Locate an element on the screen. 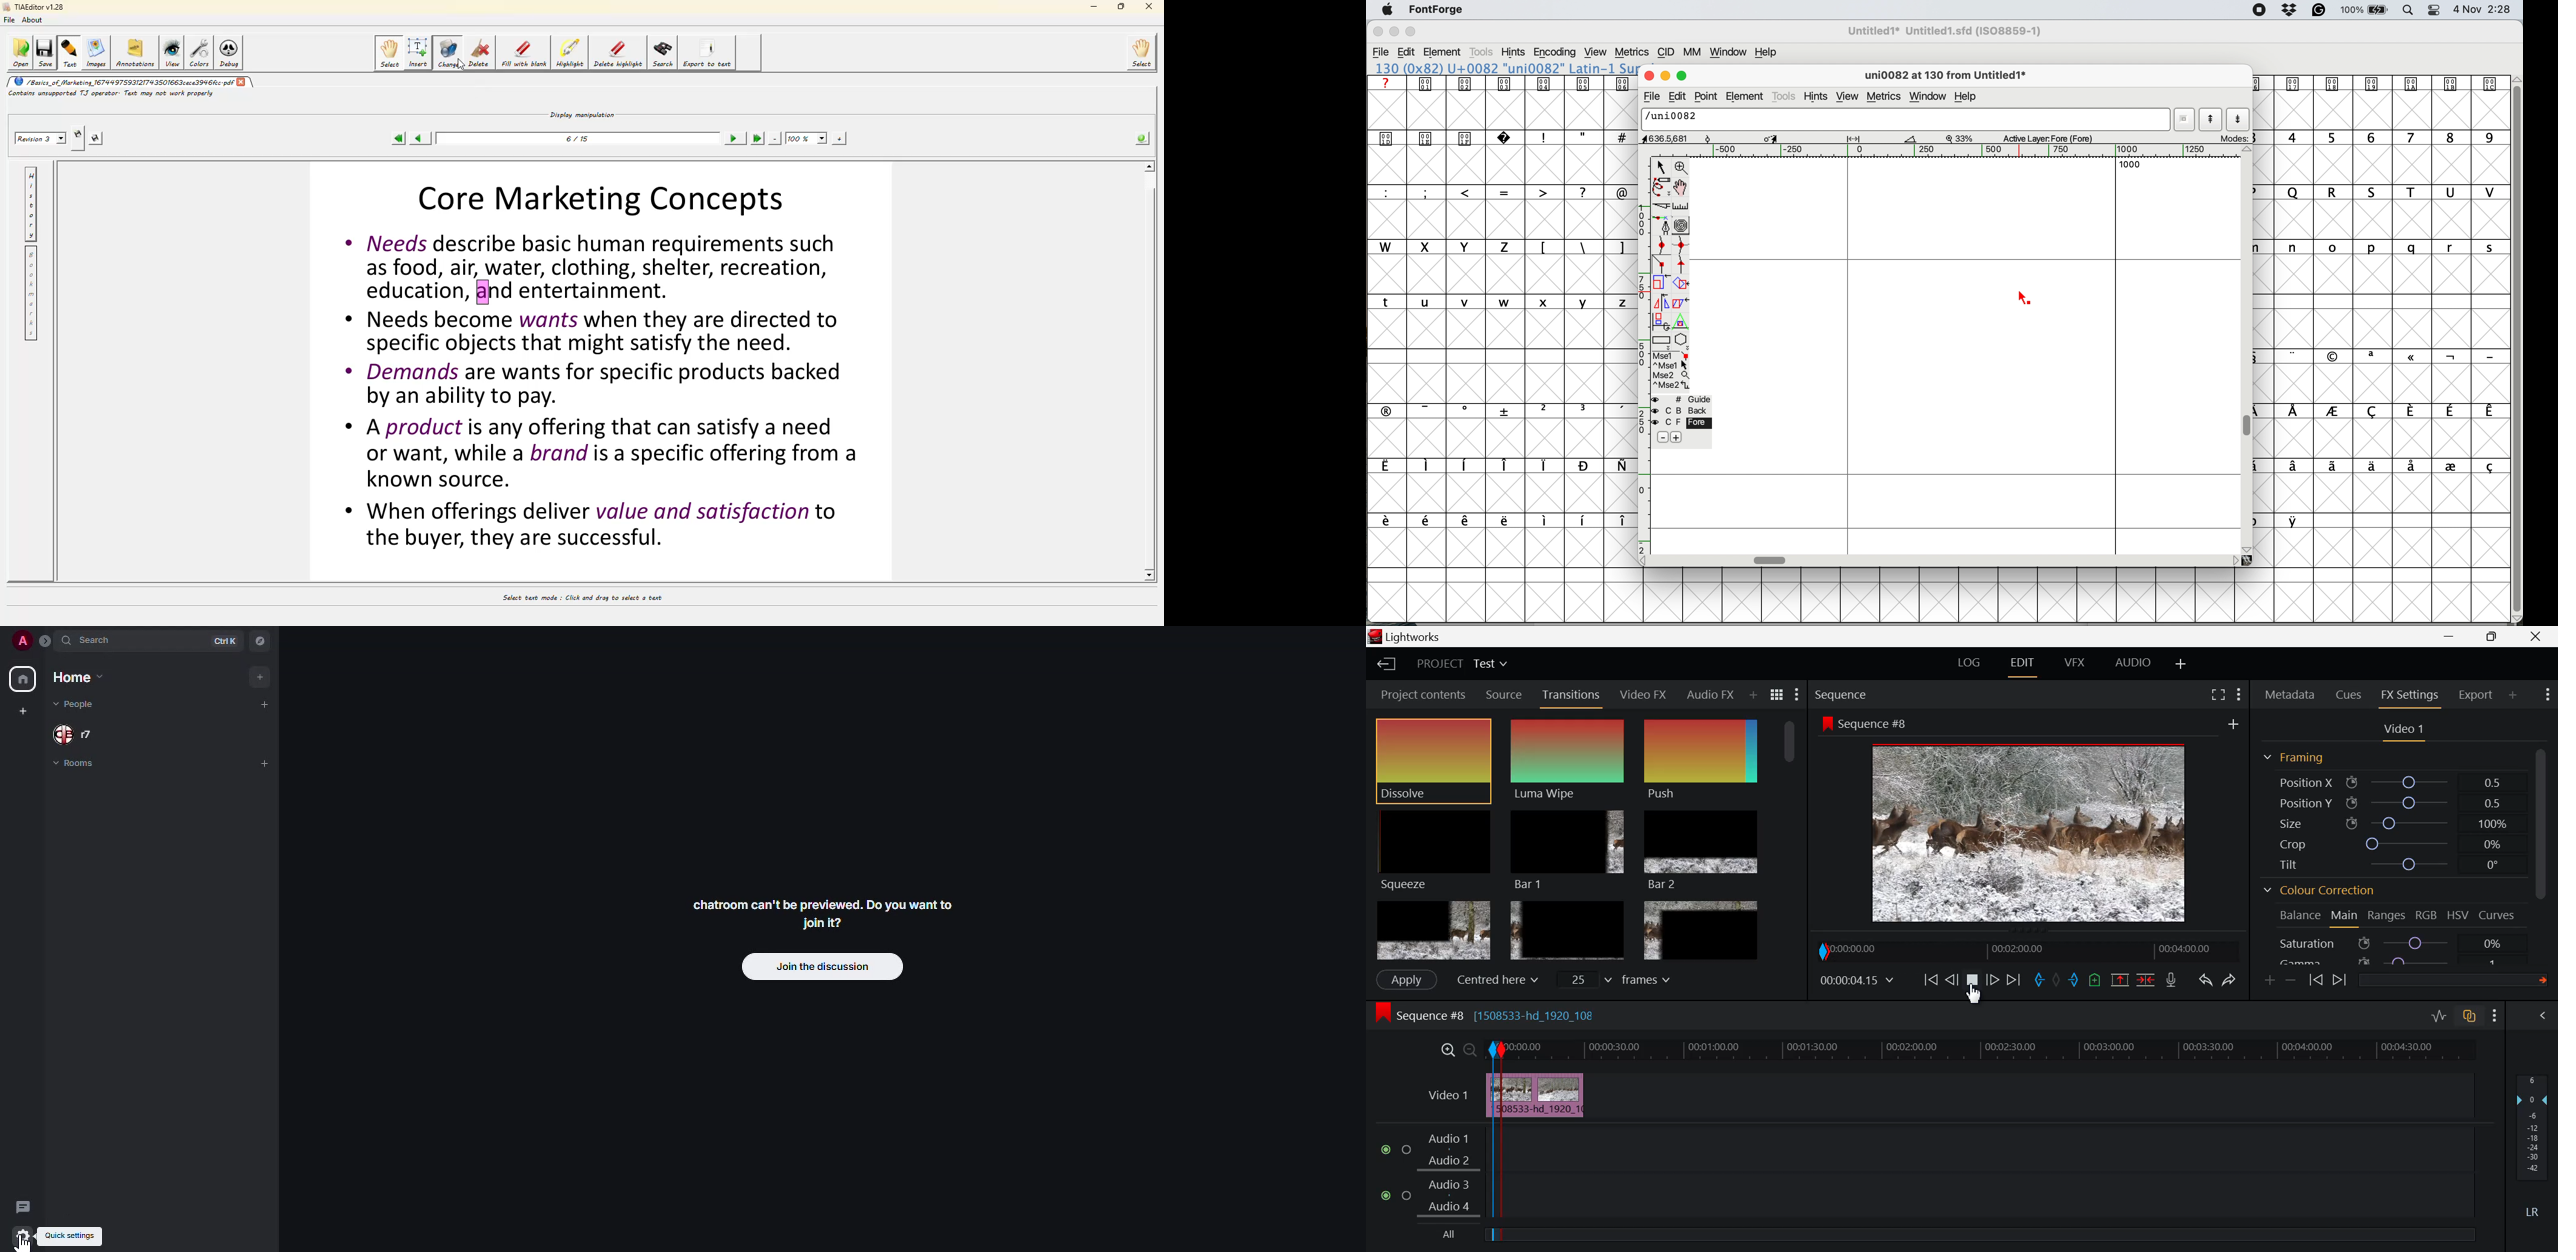 The image size is (2576, 1260). font name is located at coordinates (1504, 68).